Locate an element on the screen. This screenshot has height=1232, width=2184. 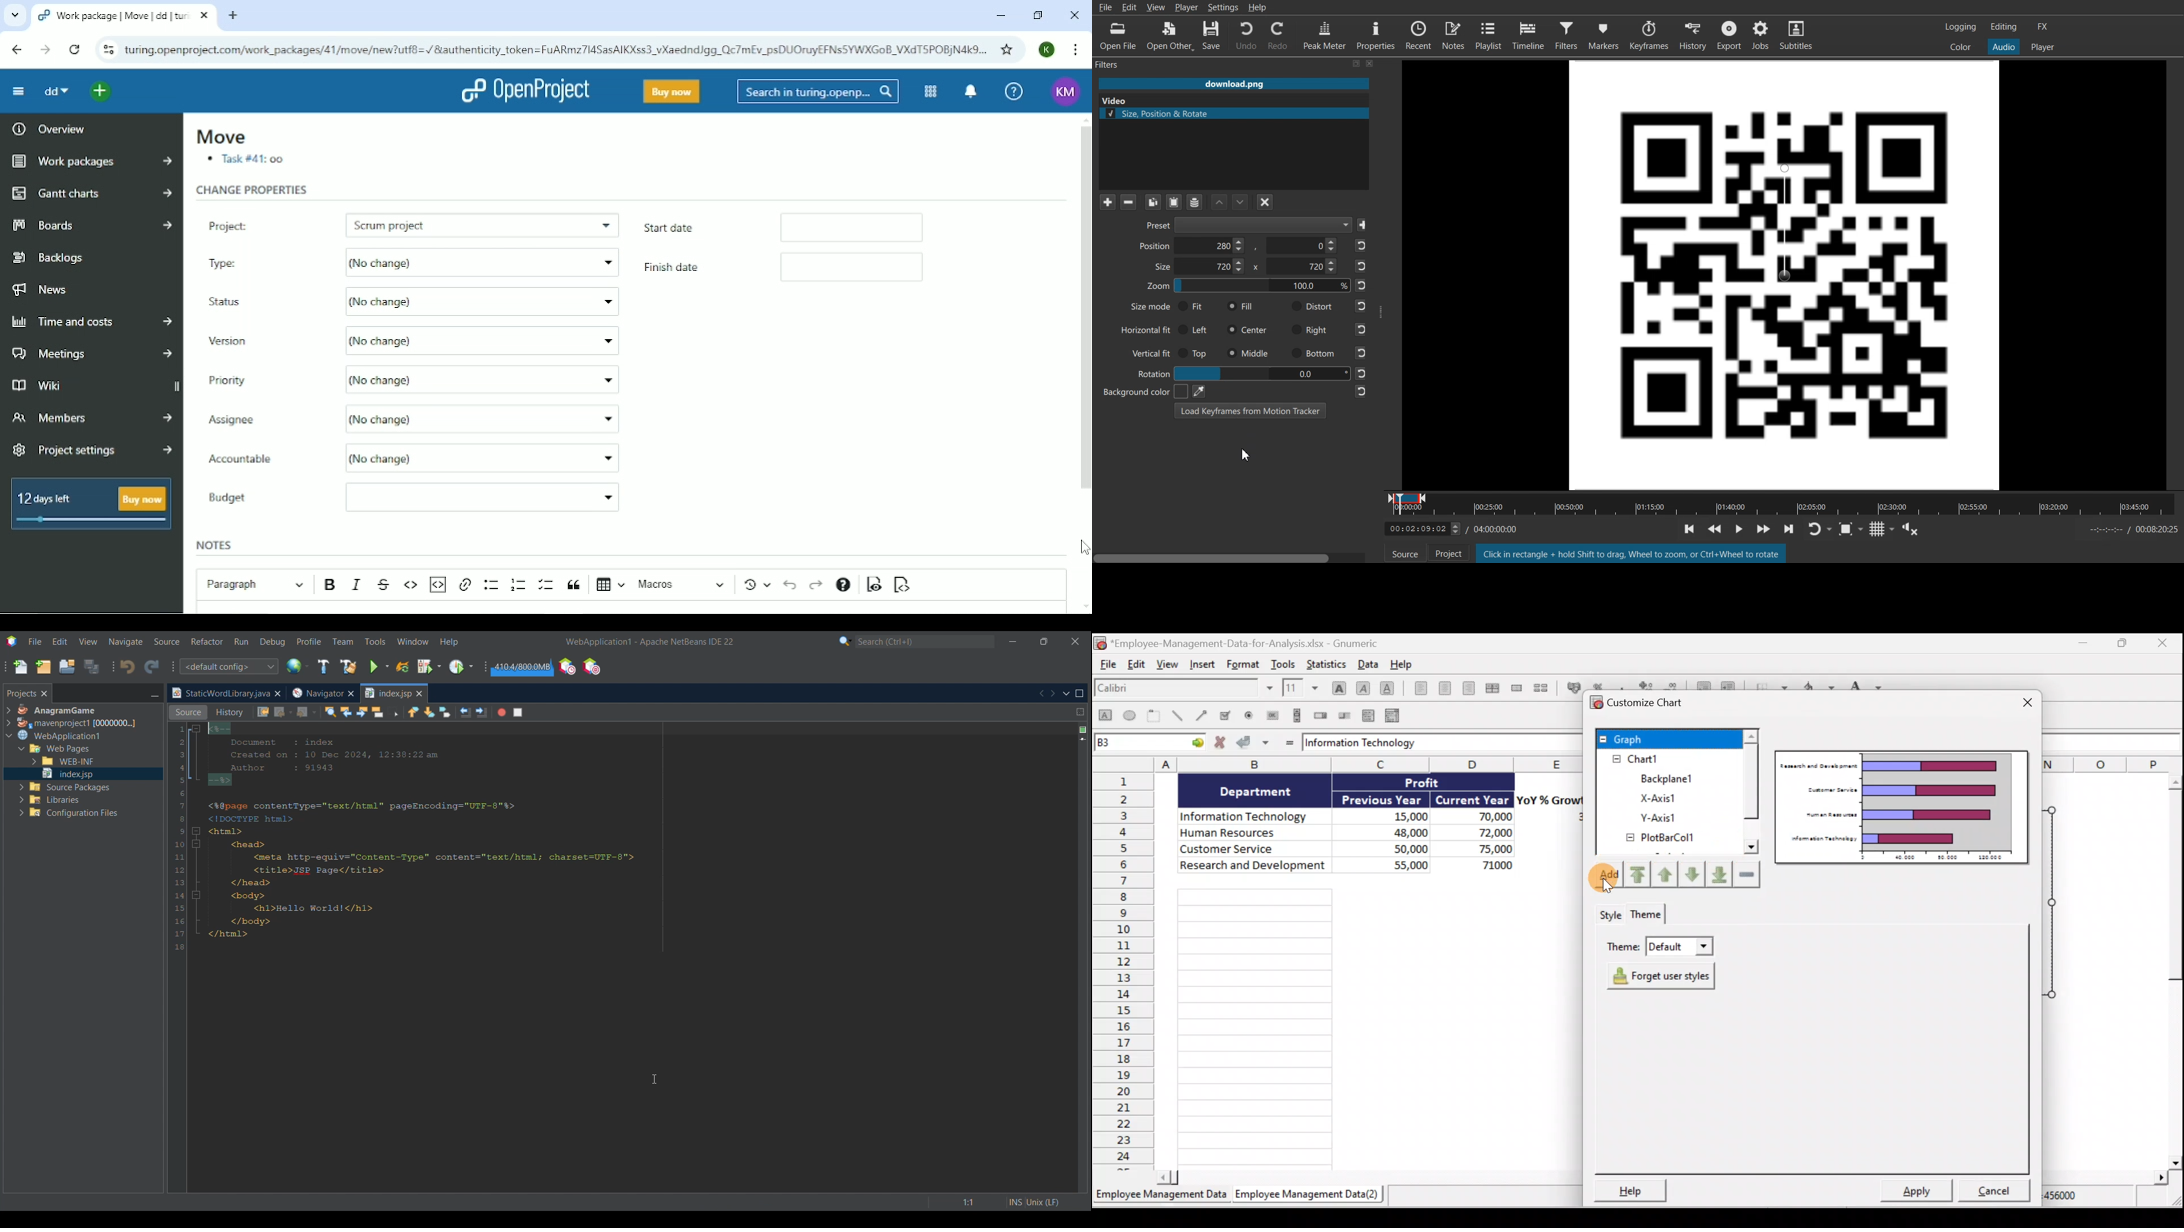
Overview is located at coordinates (47, 128).